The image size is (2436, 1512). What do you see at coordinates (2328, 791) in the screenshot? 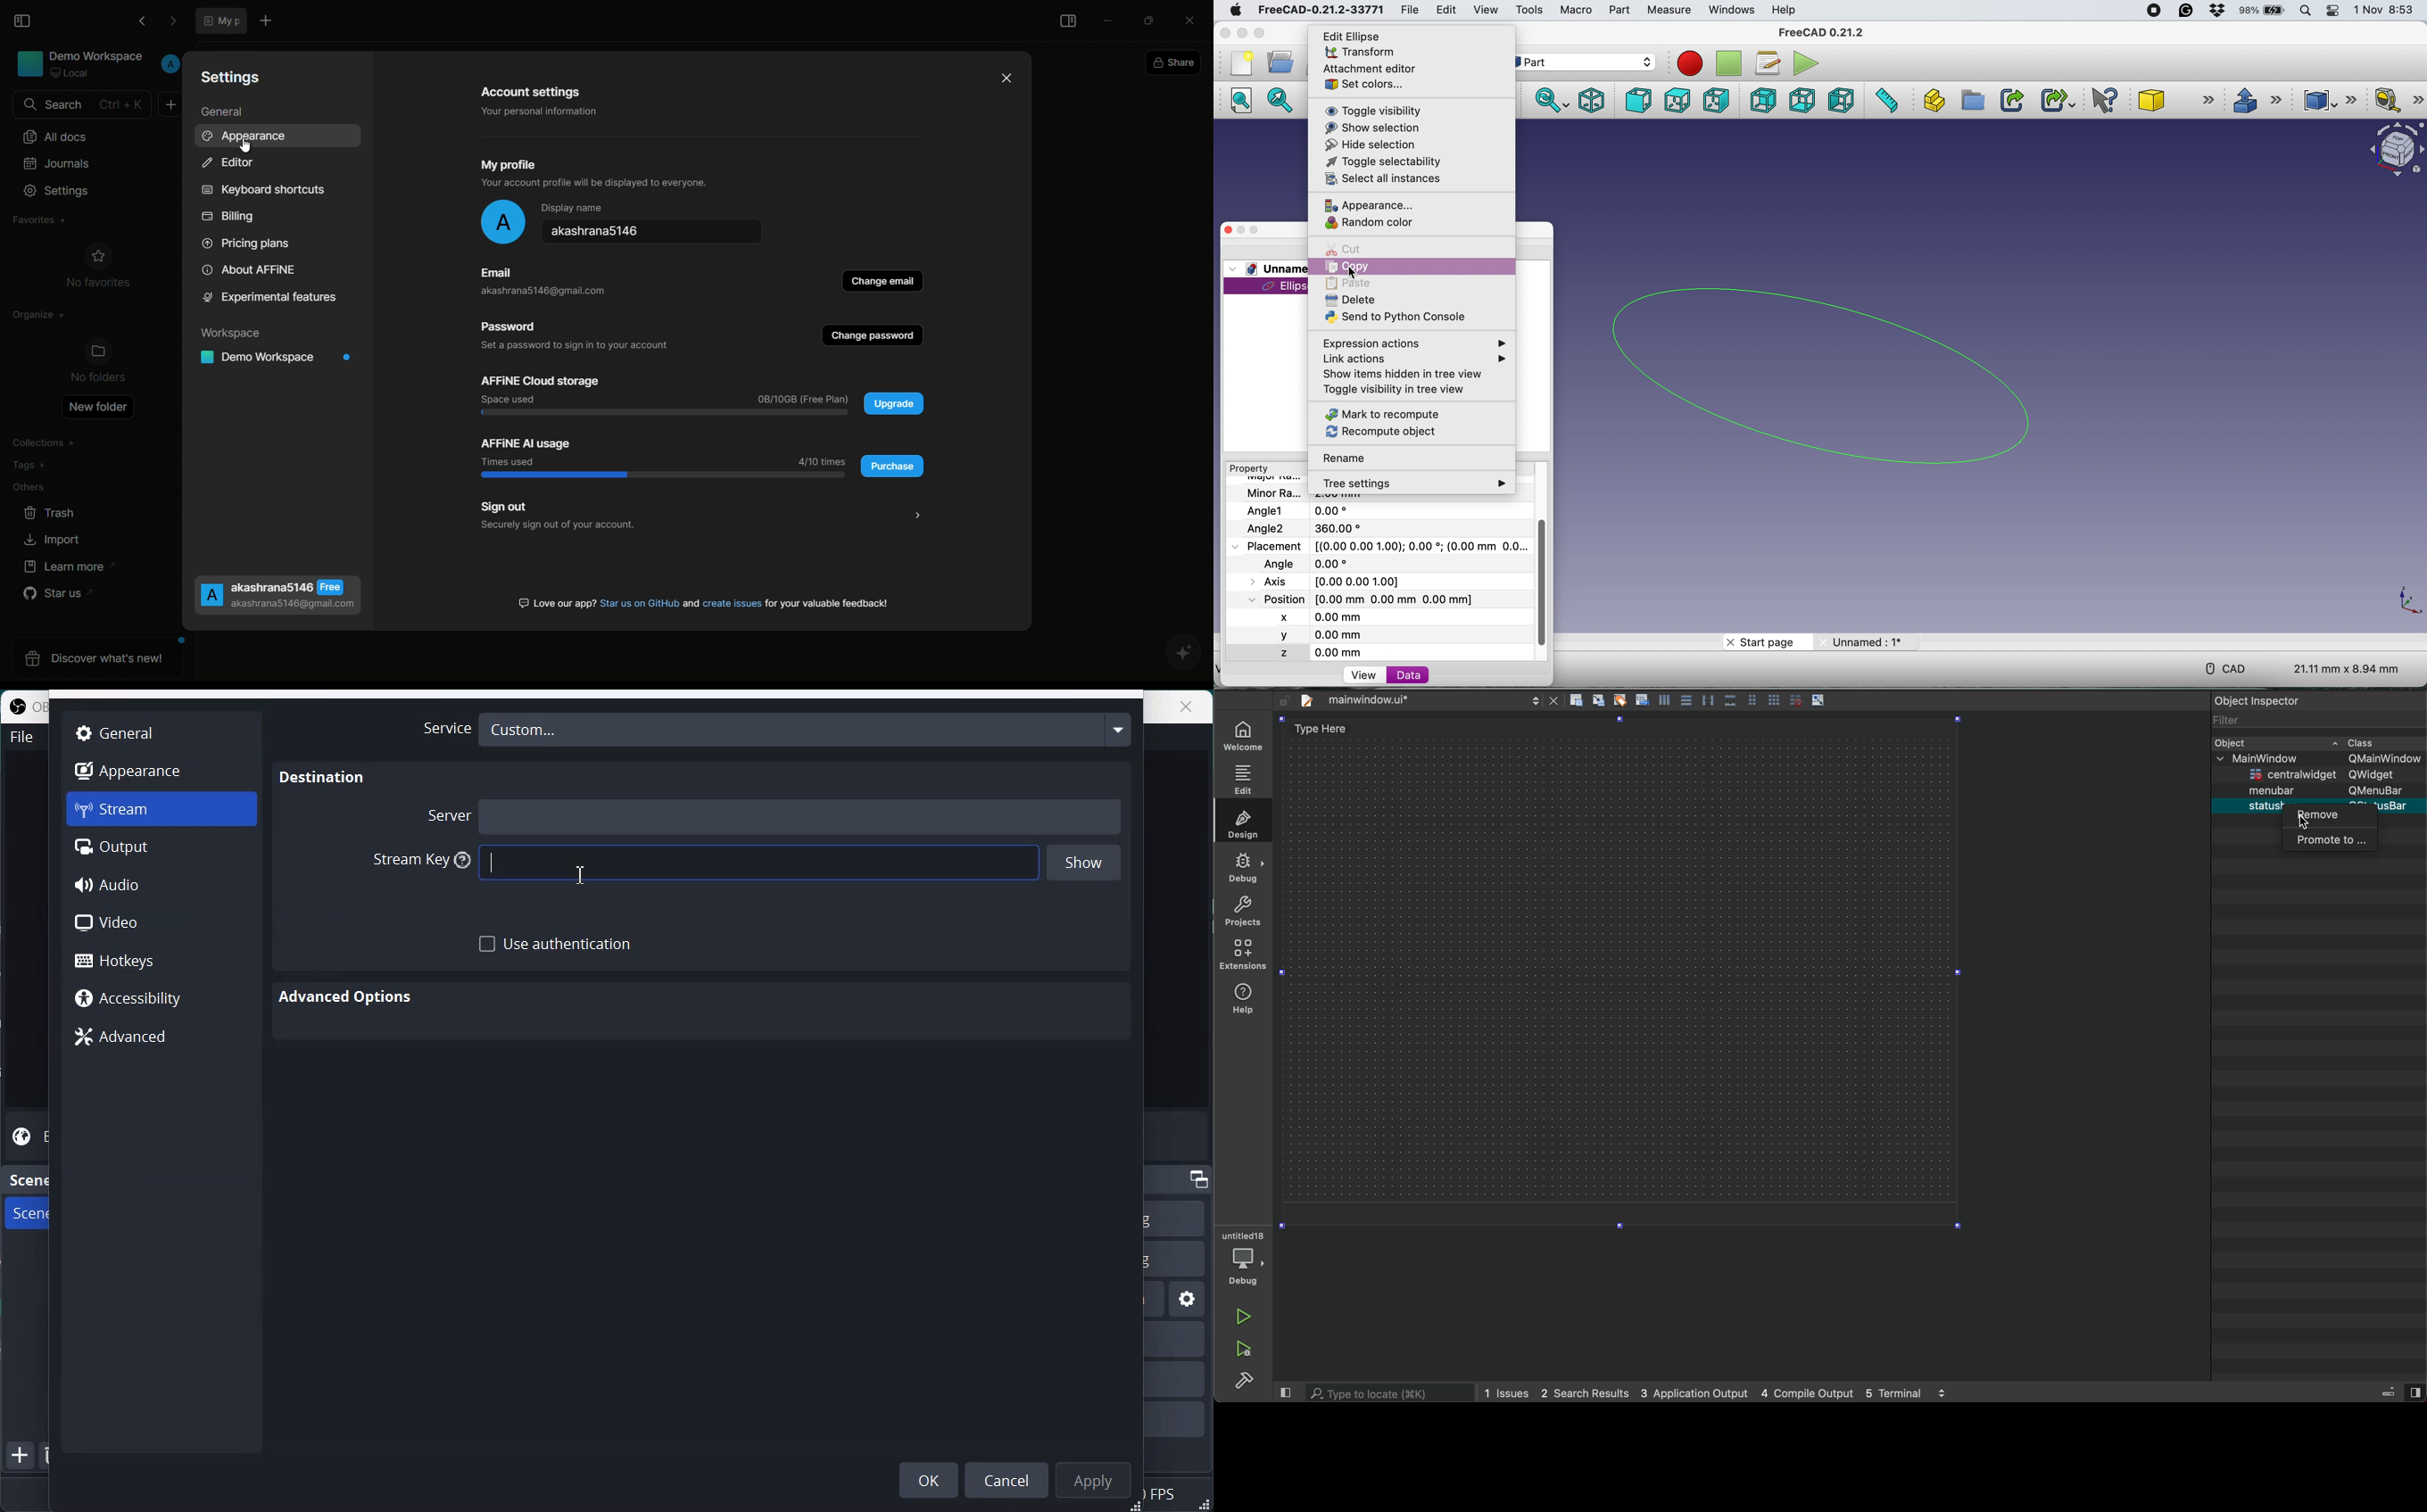
I see `menubar Qmenubar` at bounding box center [2328, 791].